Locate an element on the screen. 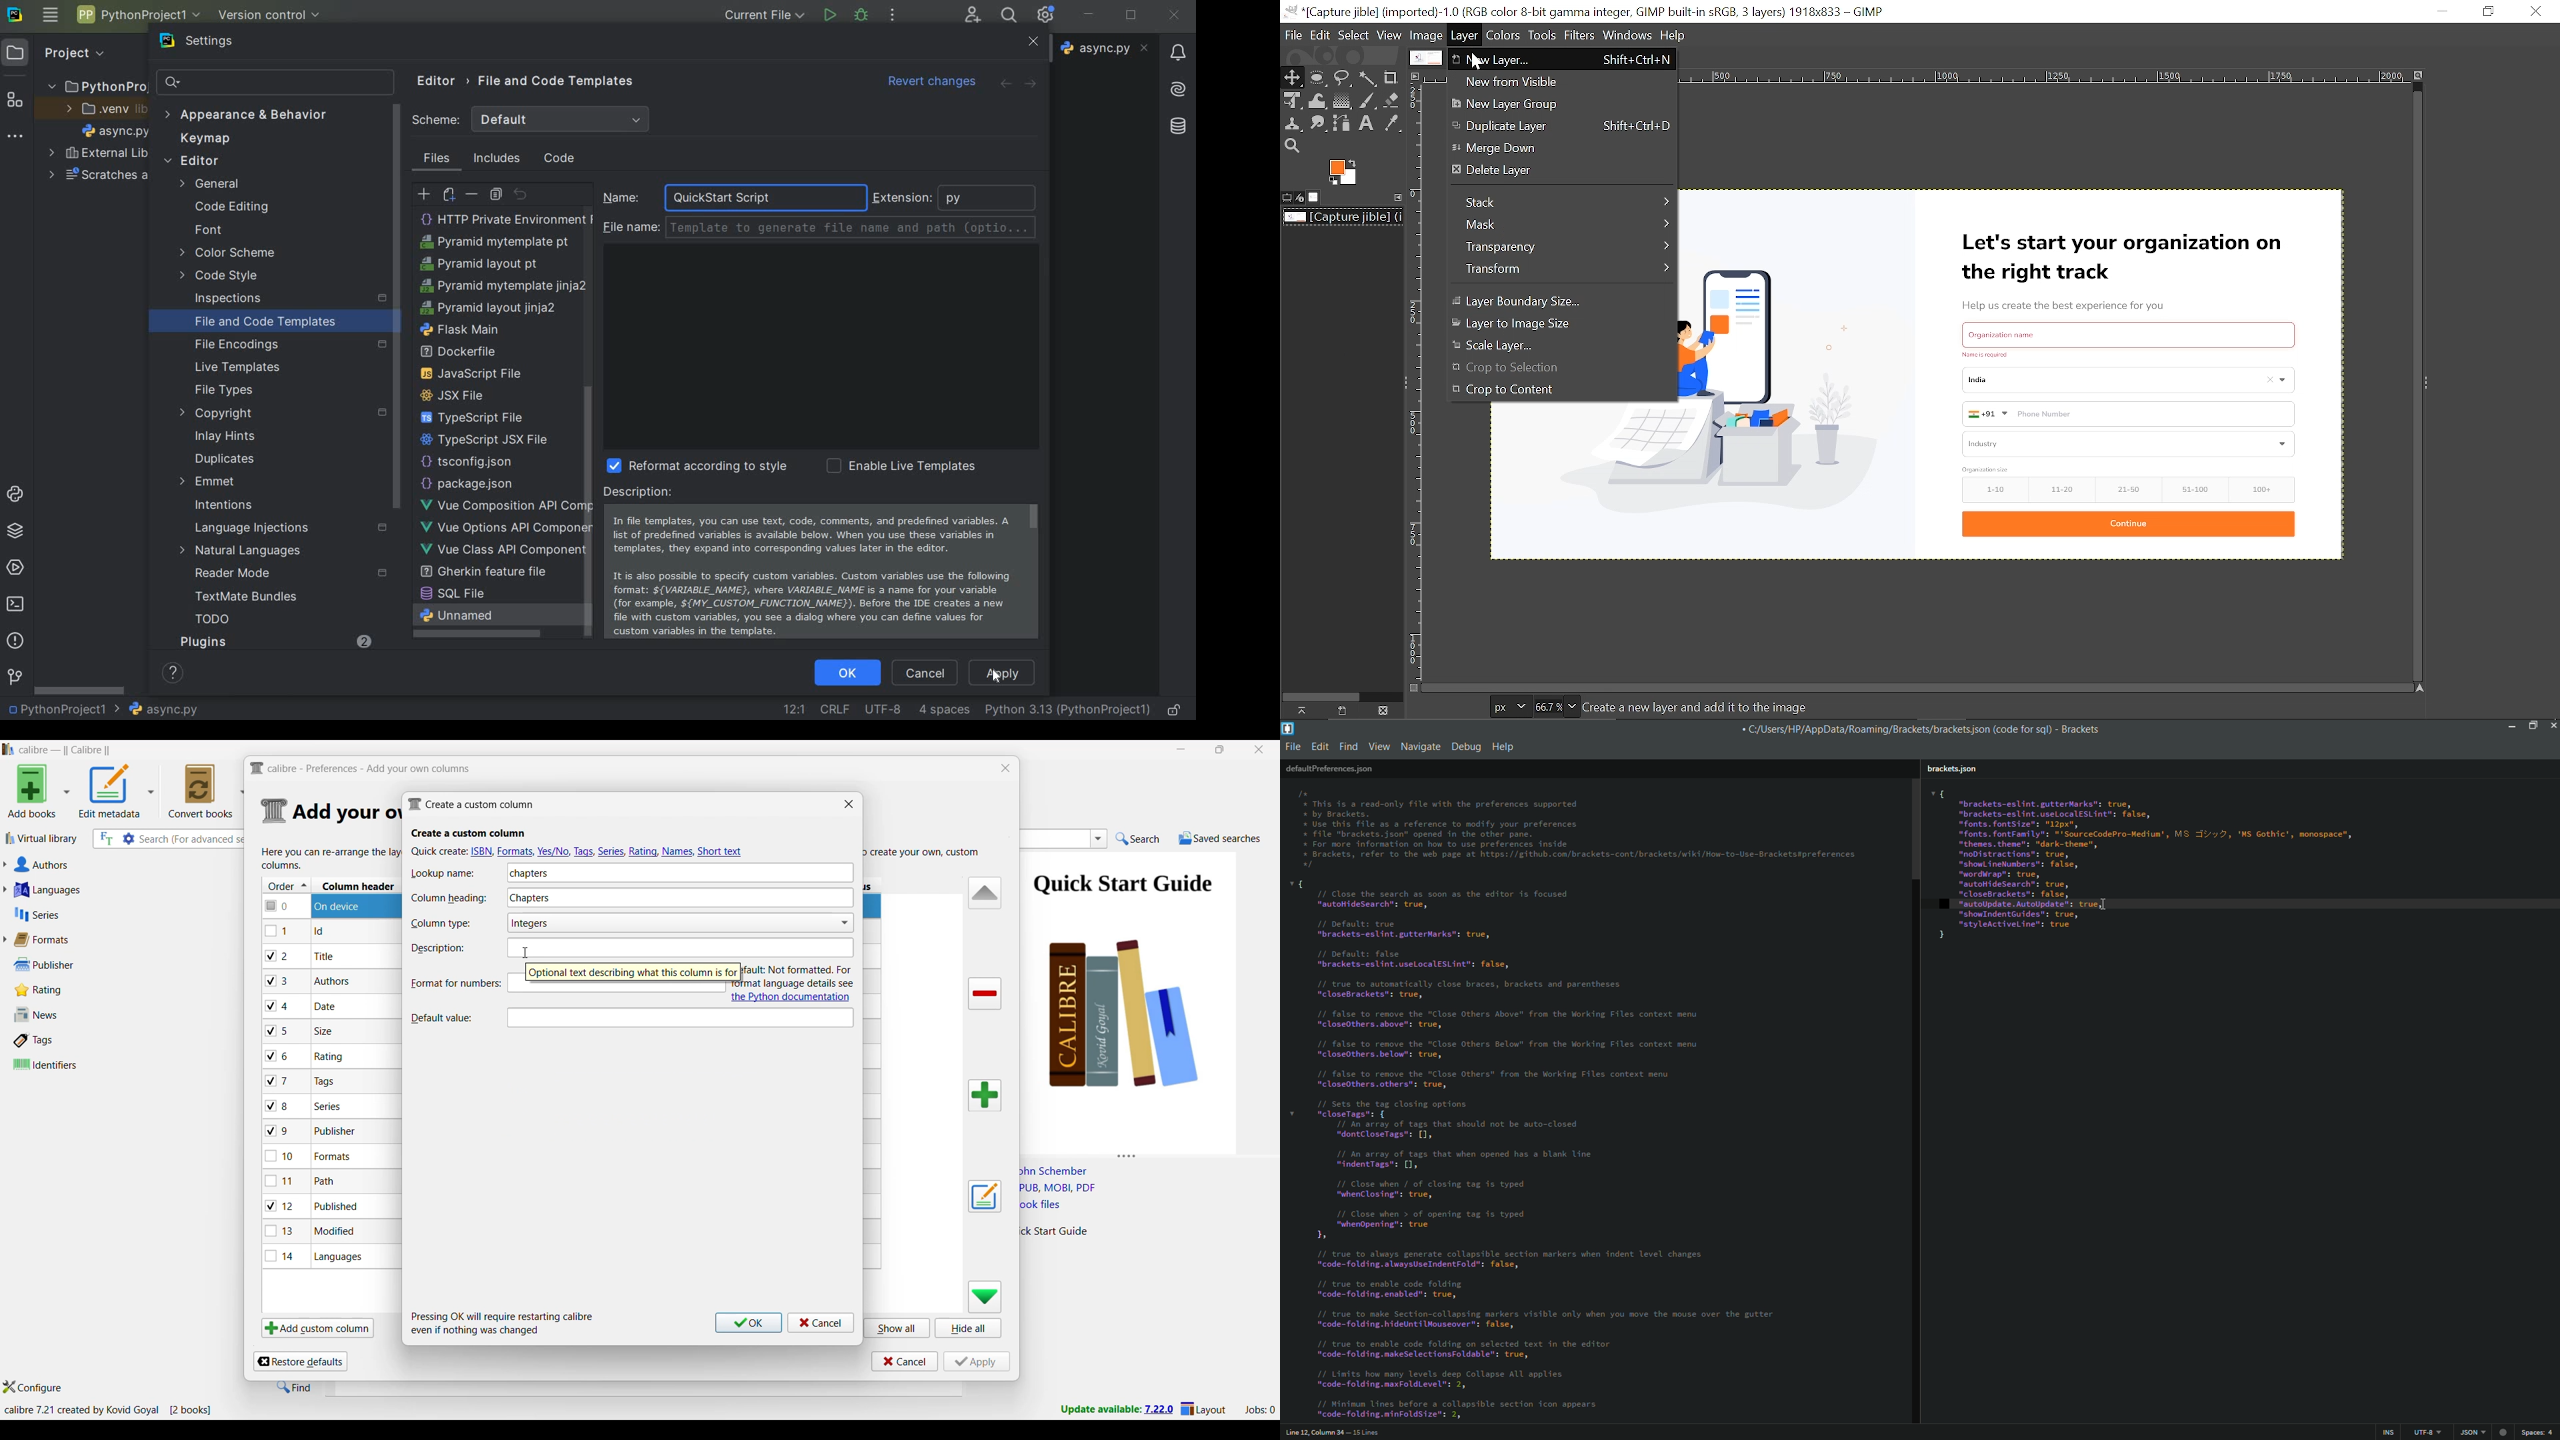 The height and width of the screenshot is (1456, 2576). TextMate Bundles is located at coordinates (260, 597).